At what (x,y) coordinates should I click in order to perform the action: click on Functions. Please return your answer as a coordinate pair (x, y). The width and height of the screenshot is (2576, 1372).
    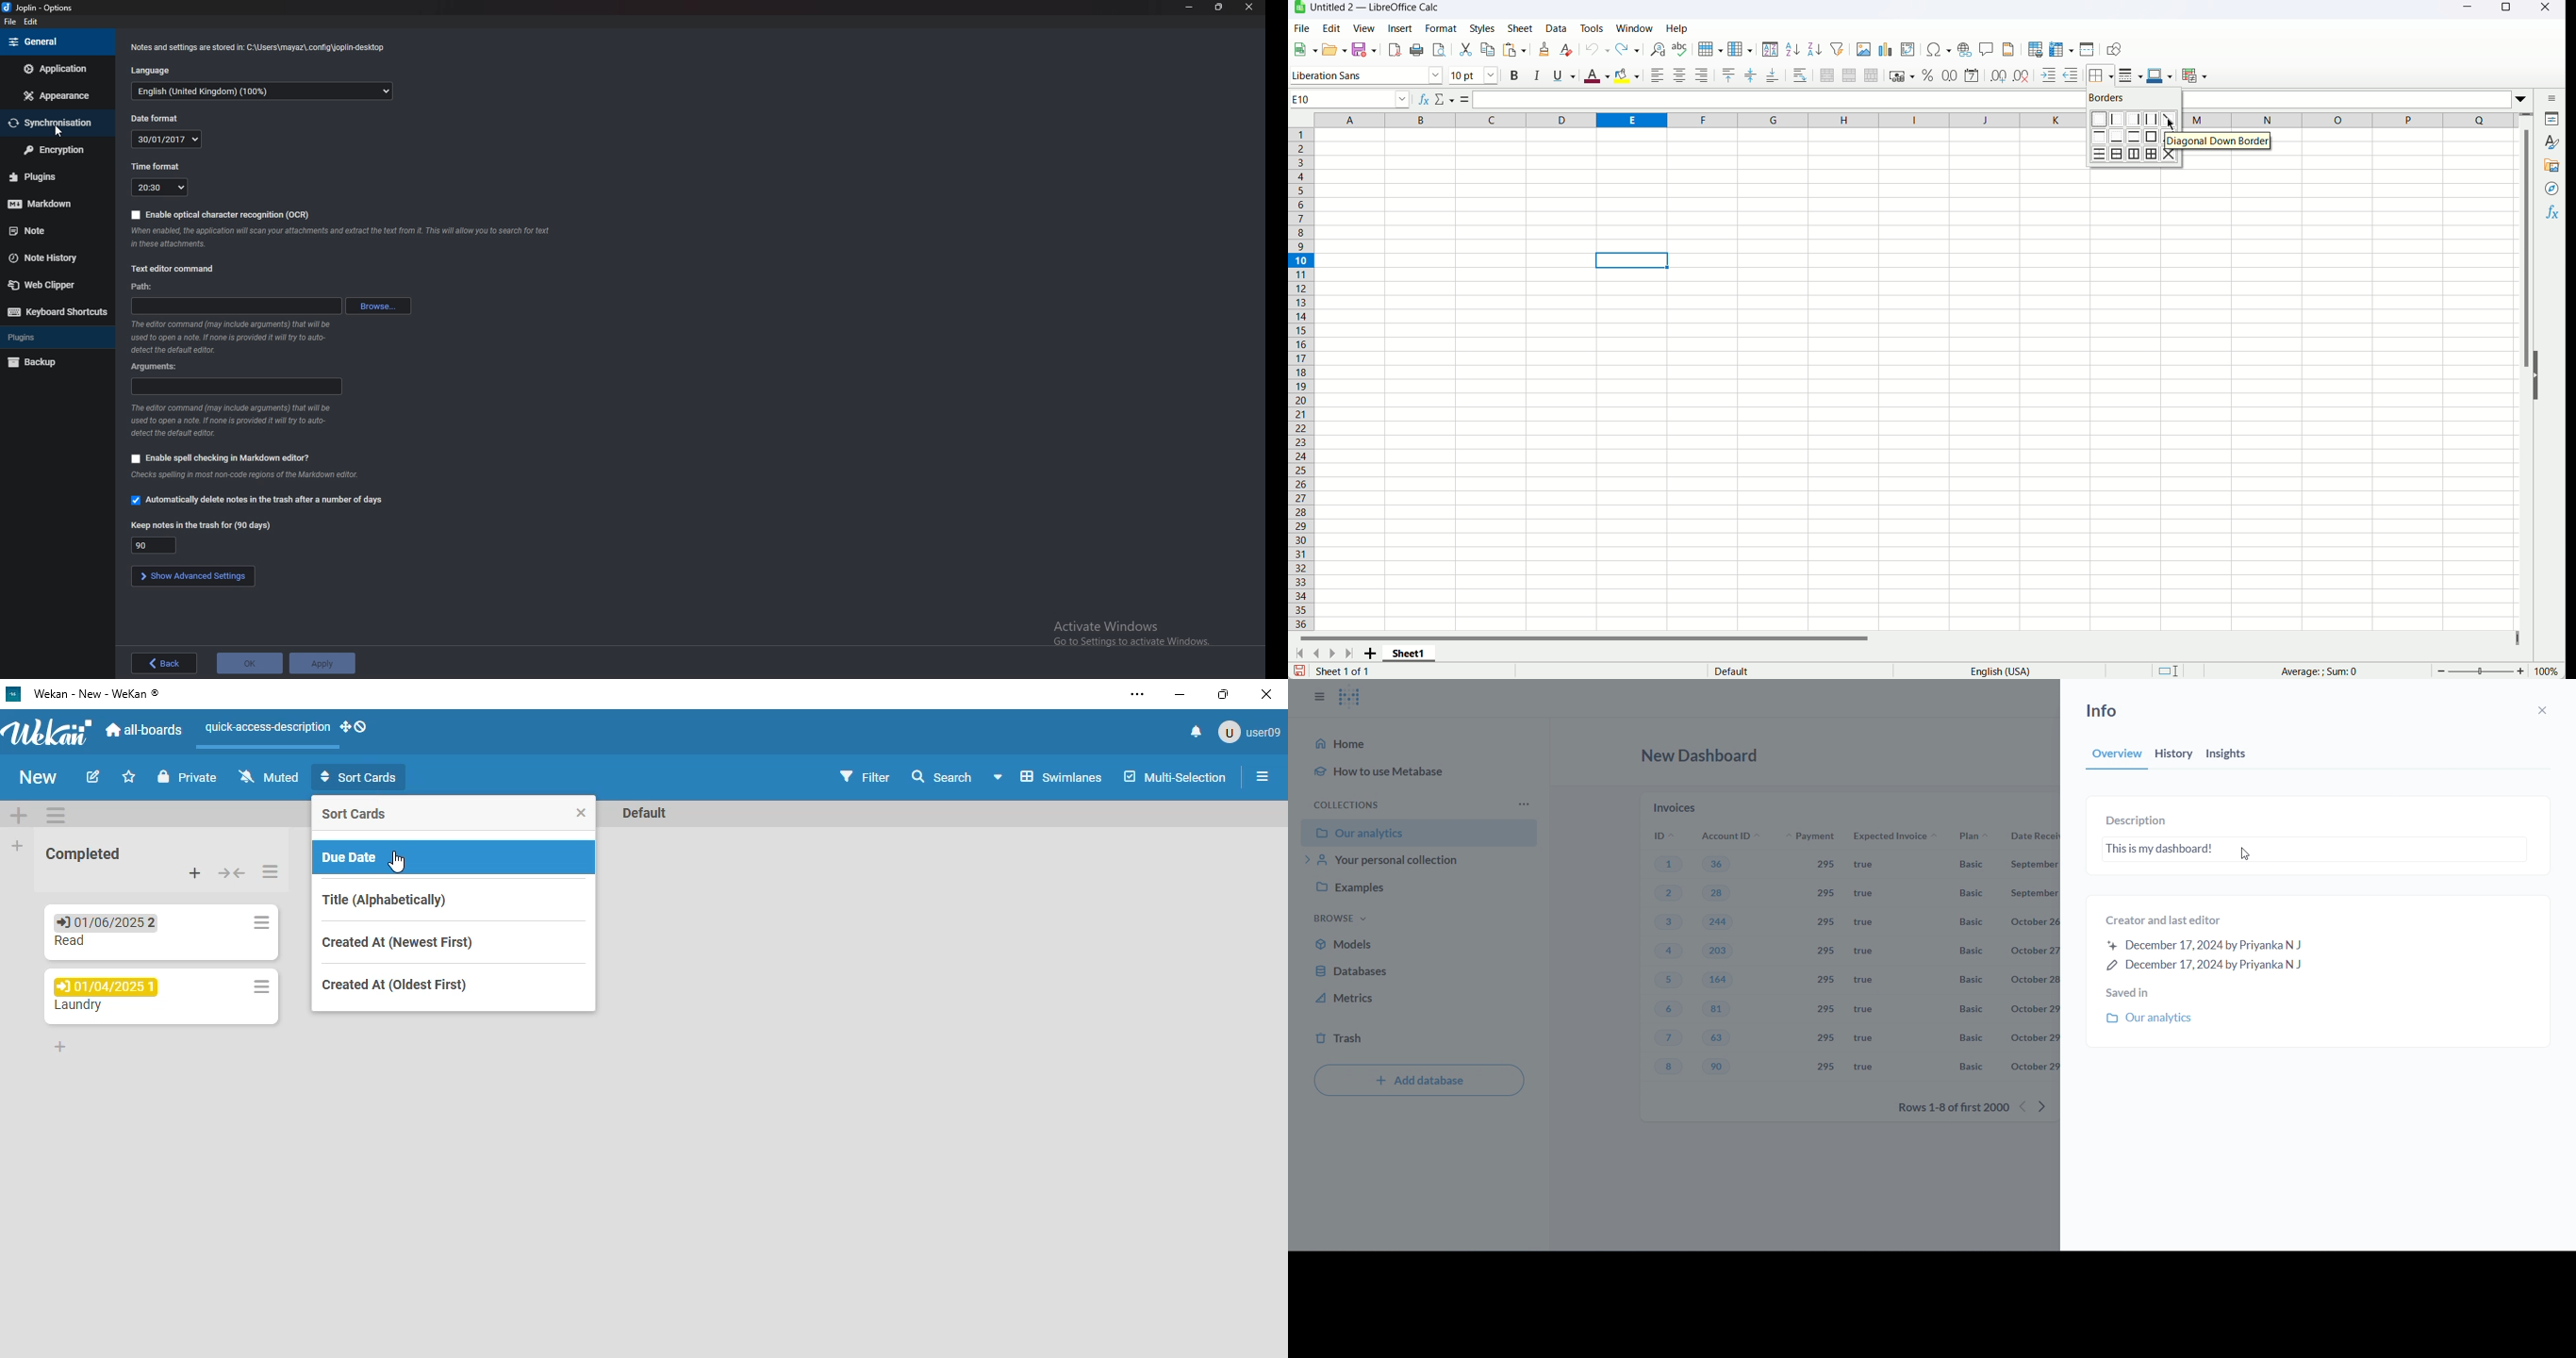
    Looking at the image, I should click on (2553, 213).